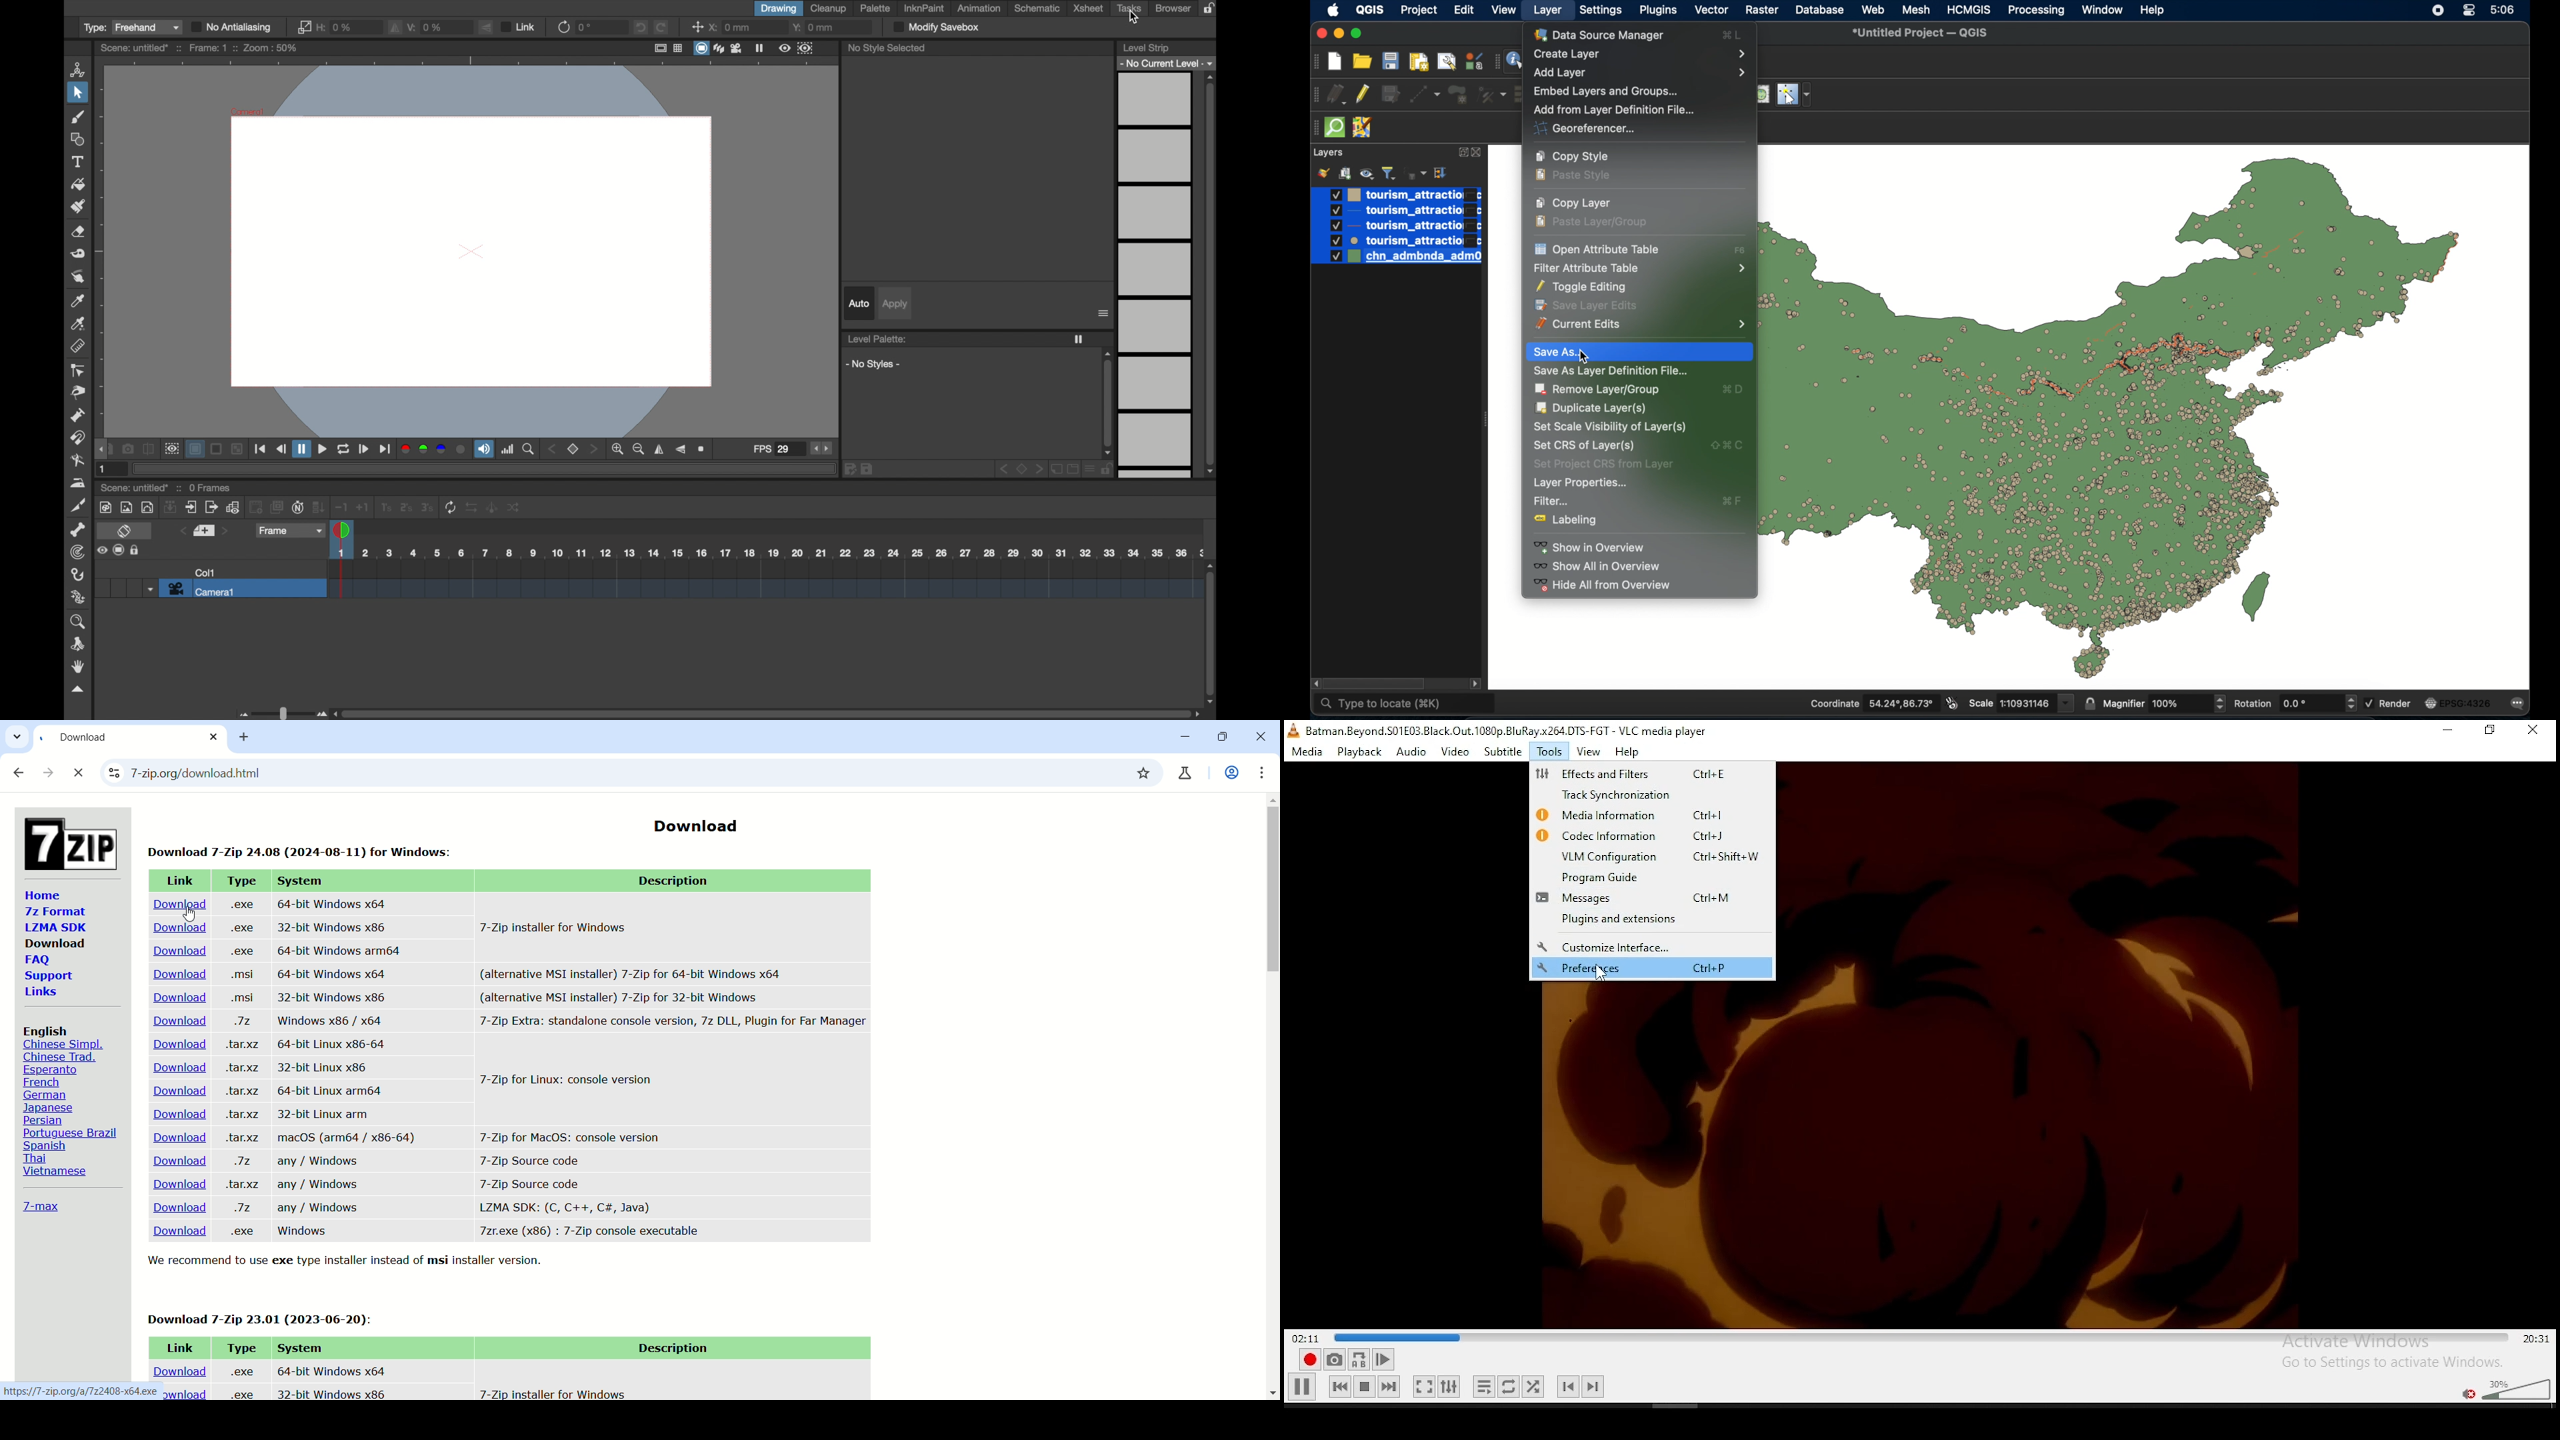  I want to click on toggle editing, so click(1364, 95).